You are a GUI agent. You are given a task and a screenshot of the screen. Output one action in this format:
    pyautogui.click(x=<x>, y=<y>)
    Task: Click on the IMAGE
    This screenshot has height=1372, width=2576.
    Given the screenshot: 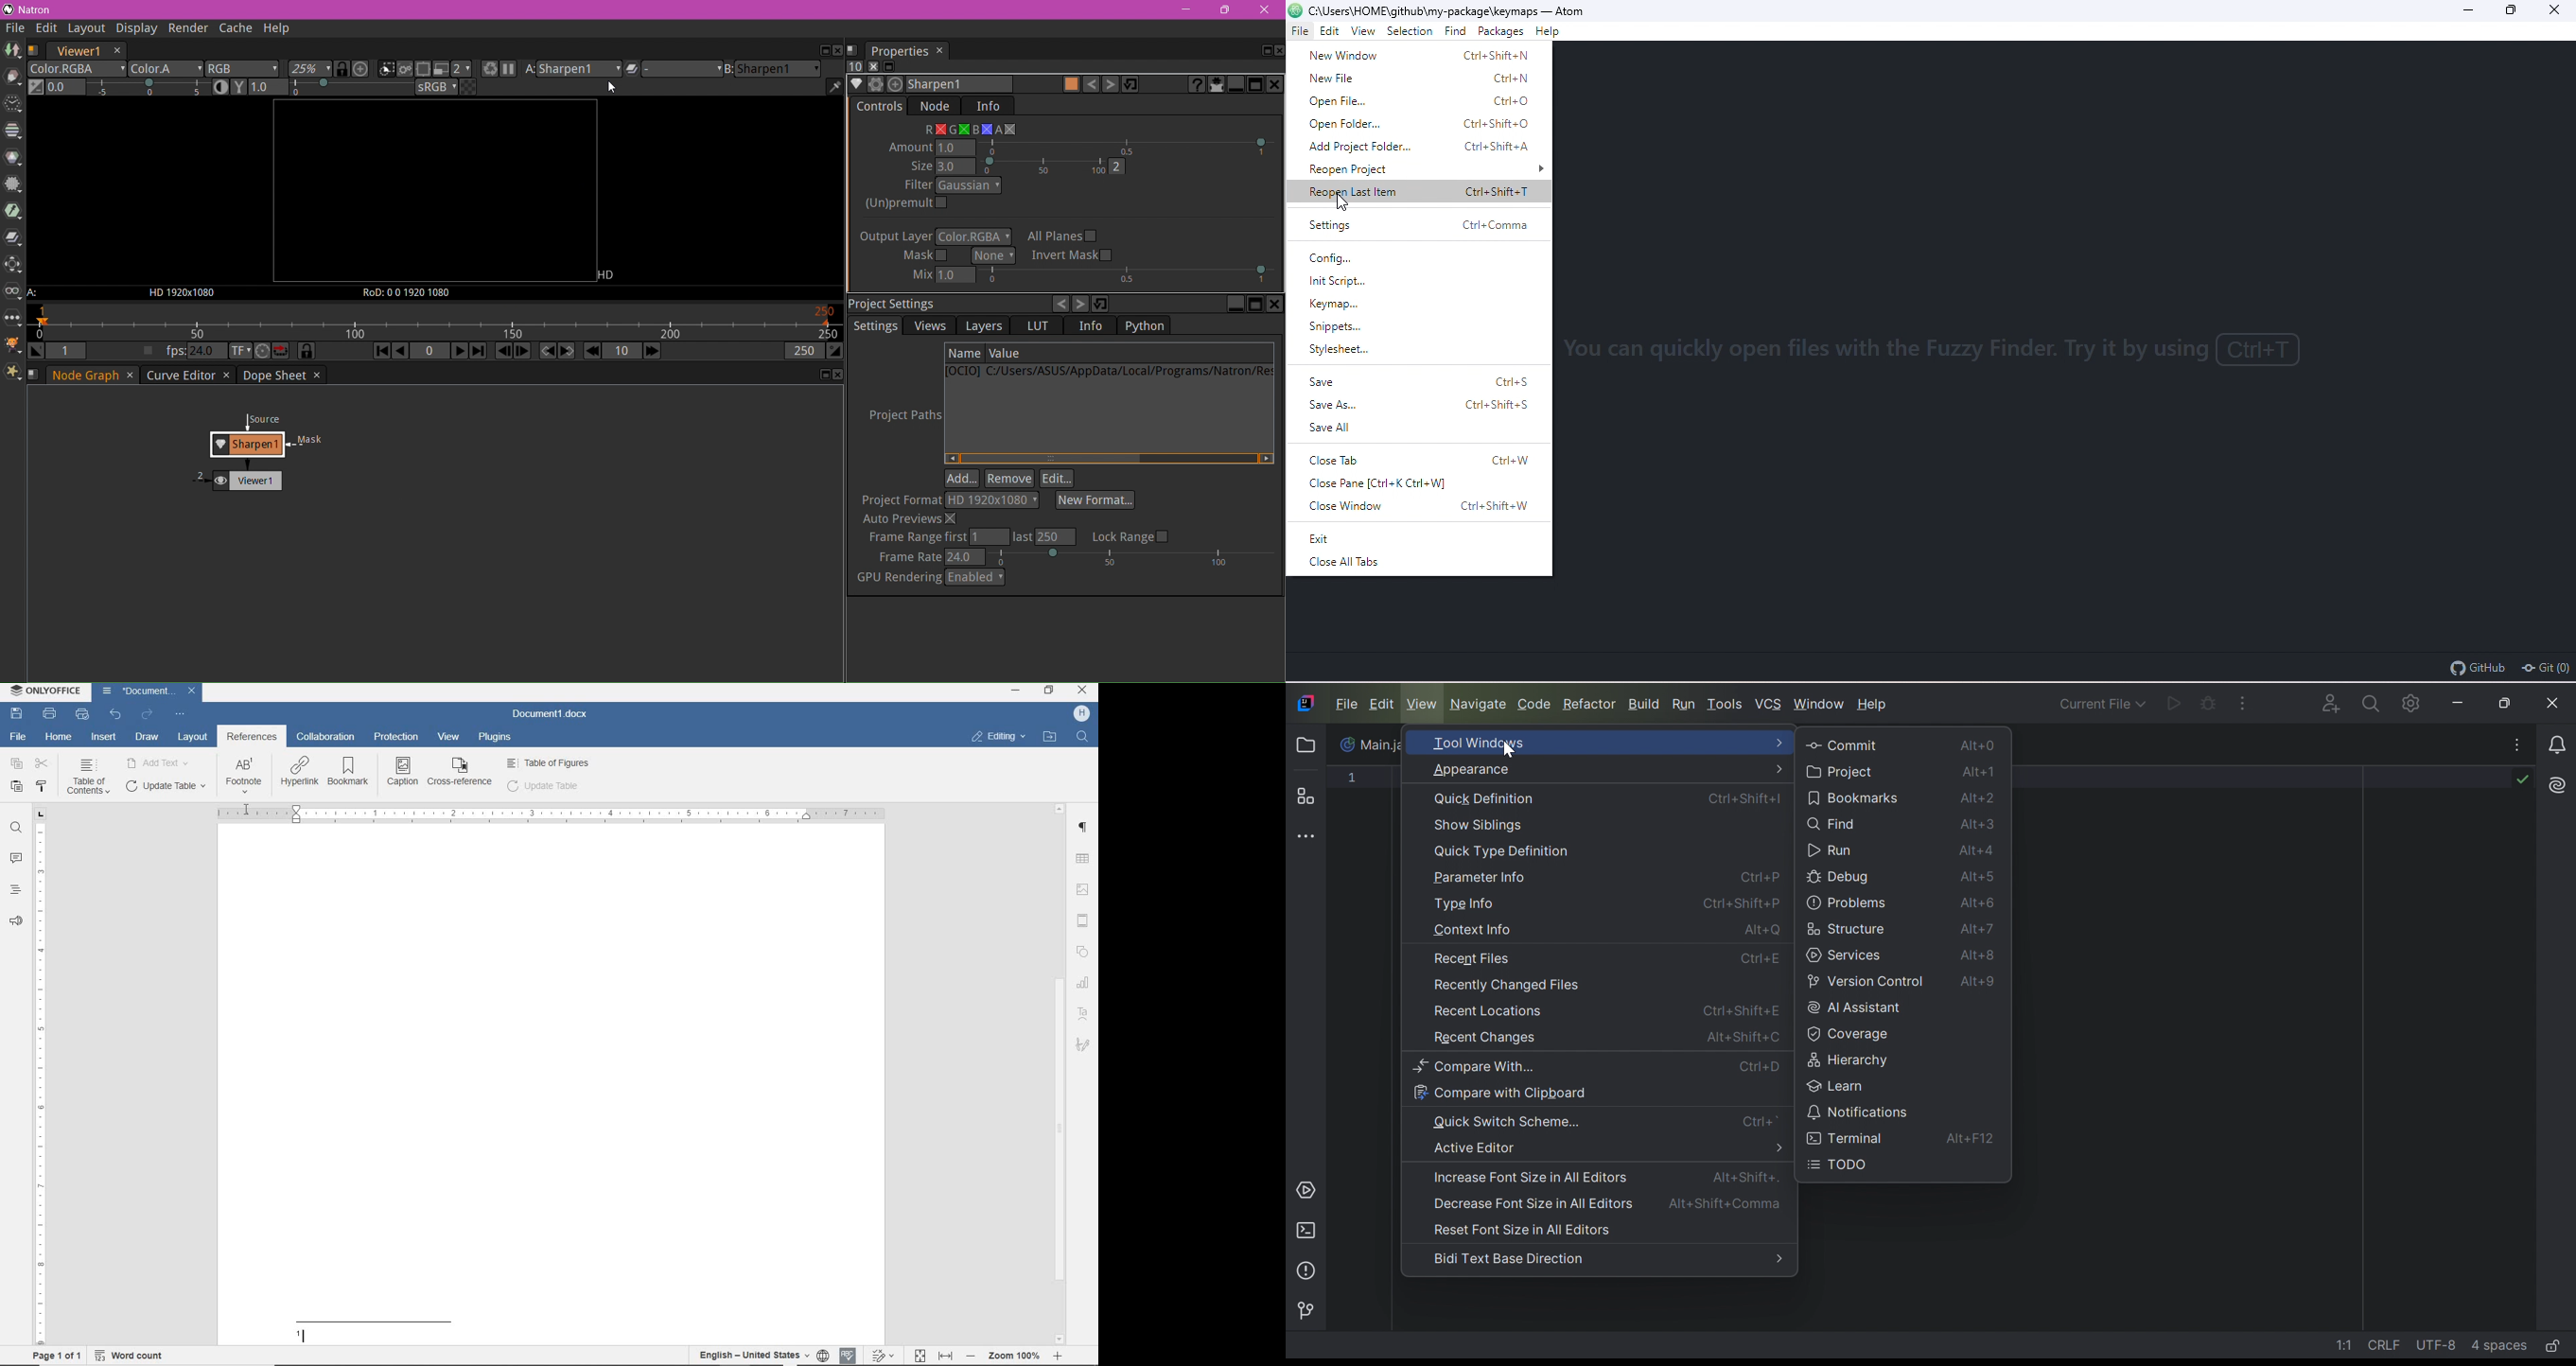 What is the action you would take?
    pyautogui.click(x=1085, y=889)
    